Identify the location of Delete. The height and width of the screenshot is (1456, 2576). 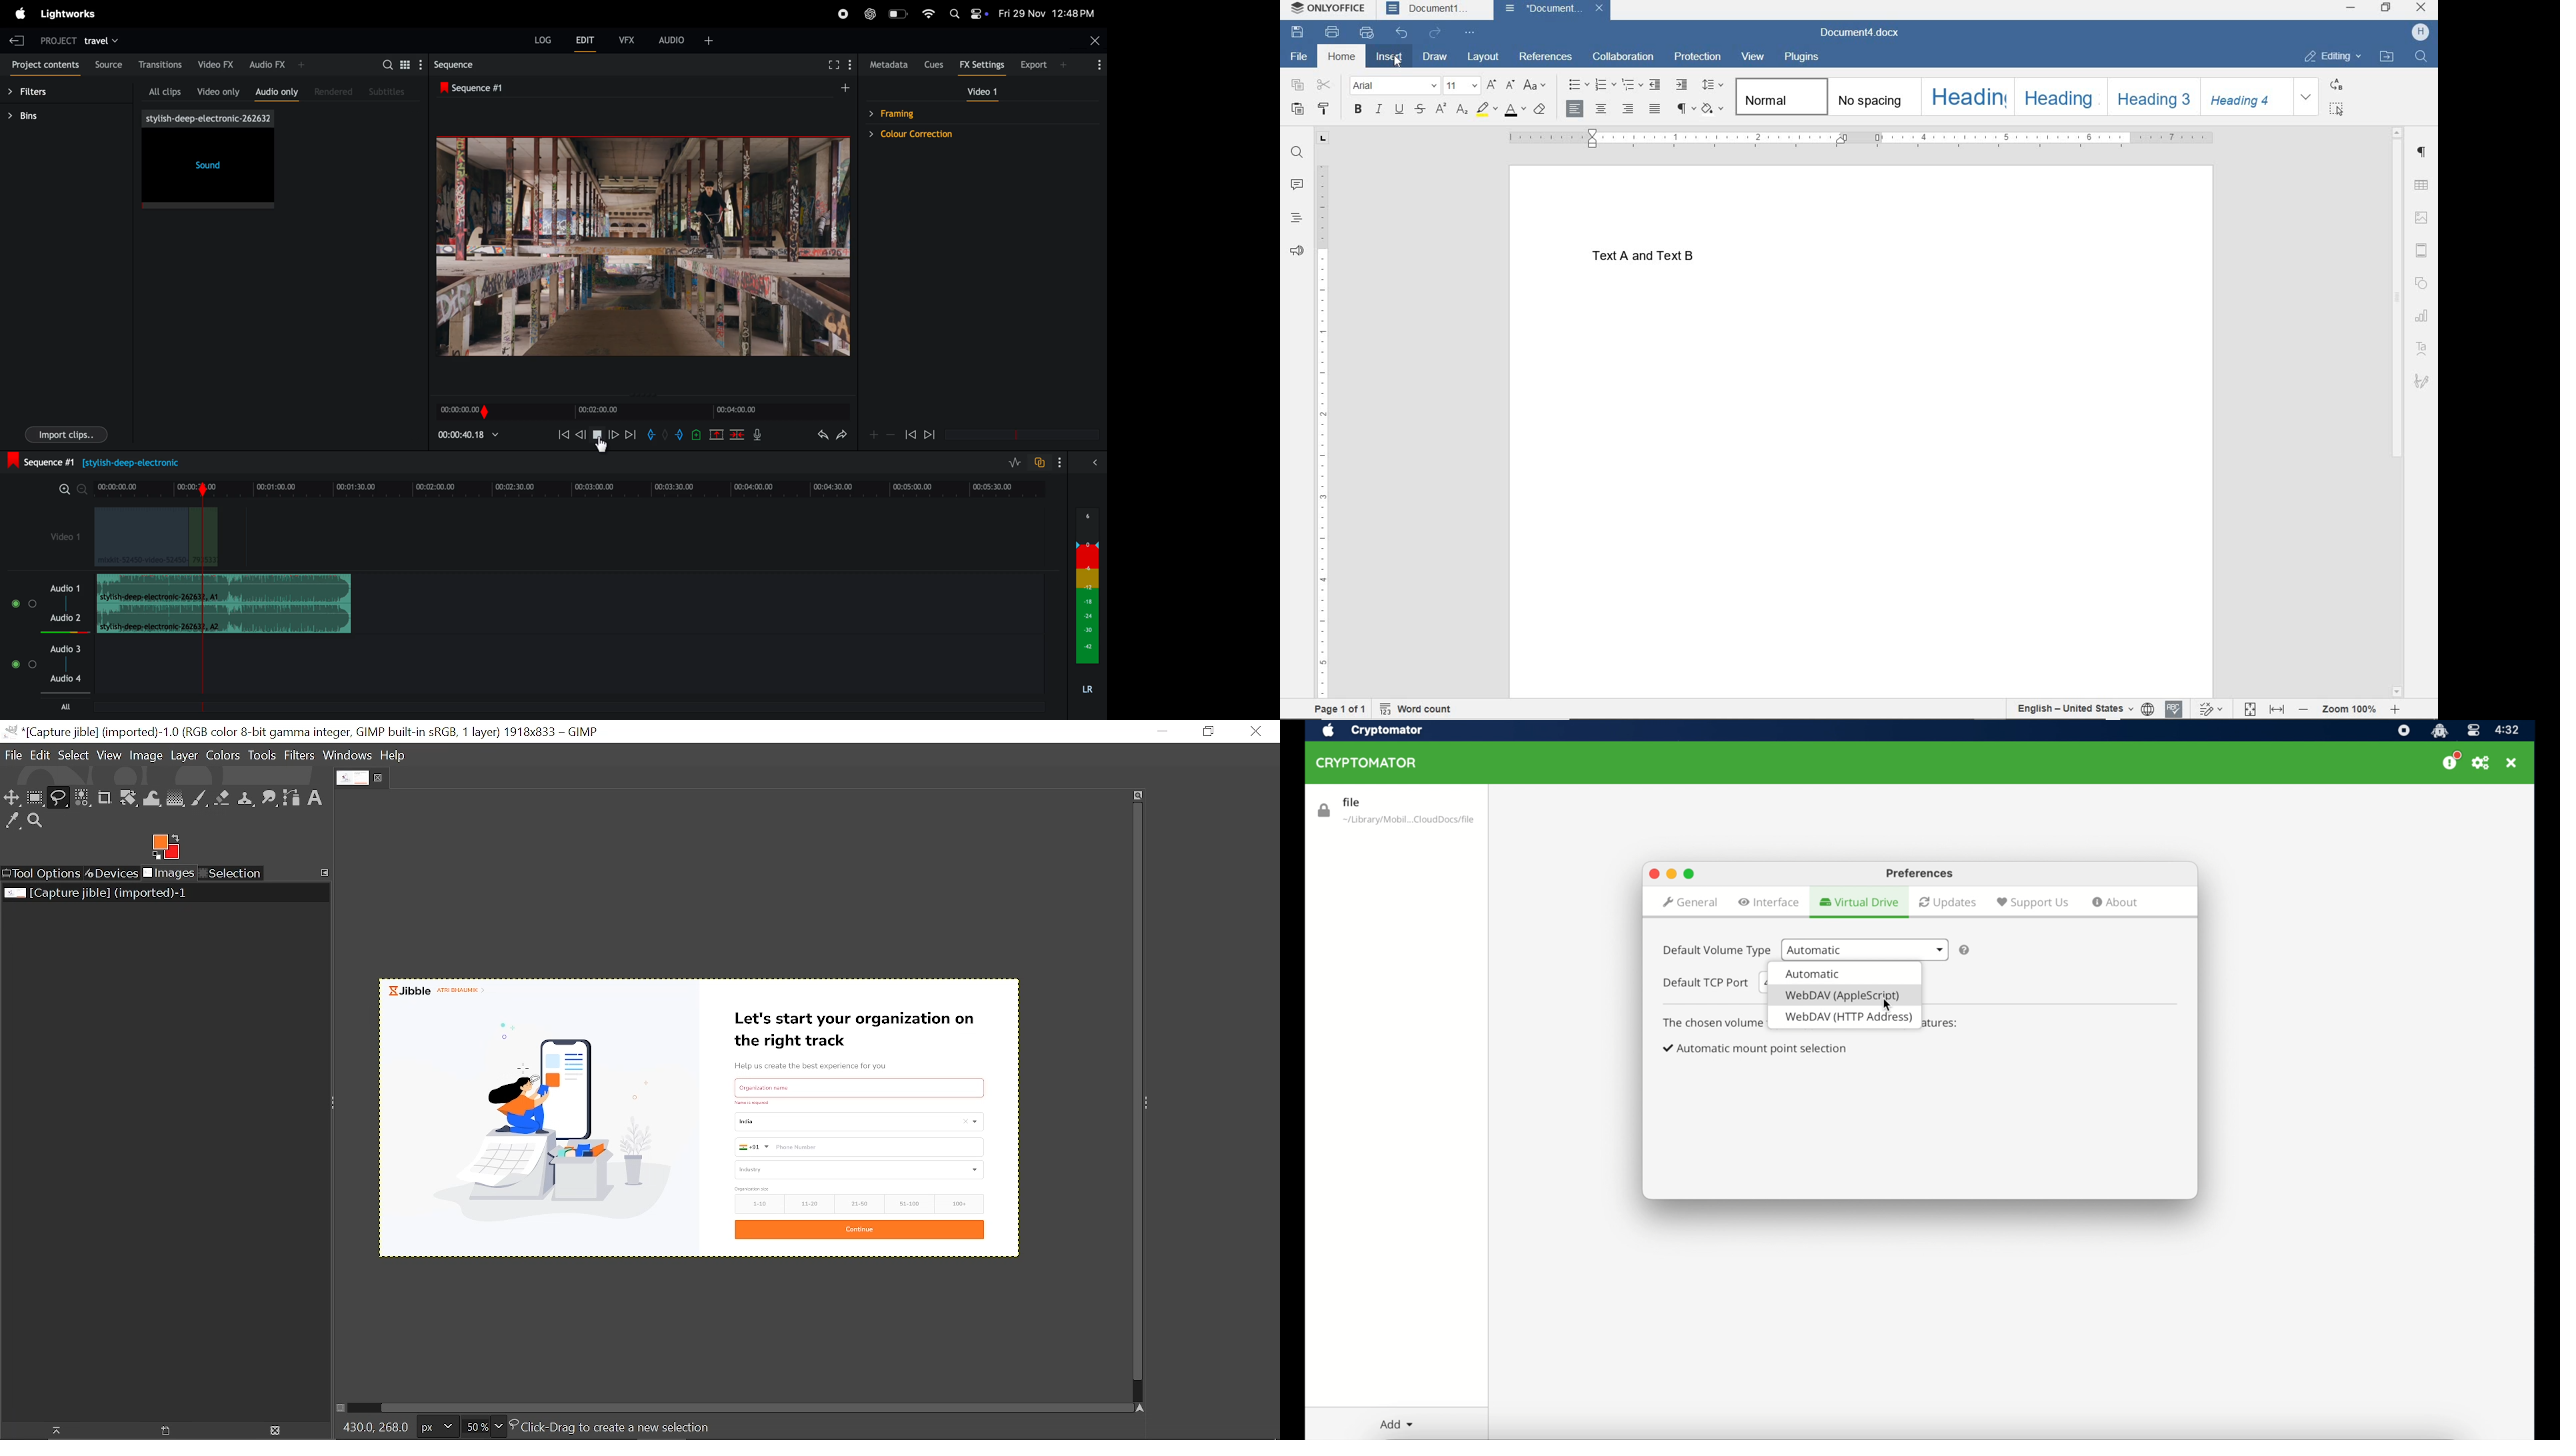
(274, 1431).